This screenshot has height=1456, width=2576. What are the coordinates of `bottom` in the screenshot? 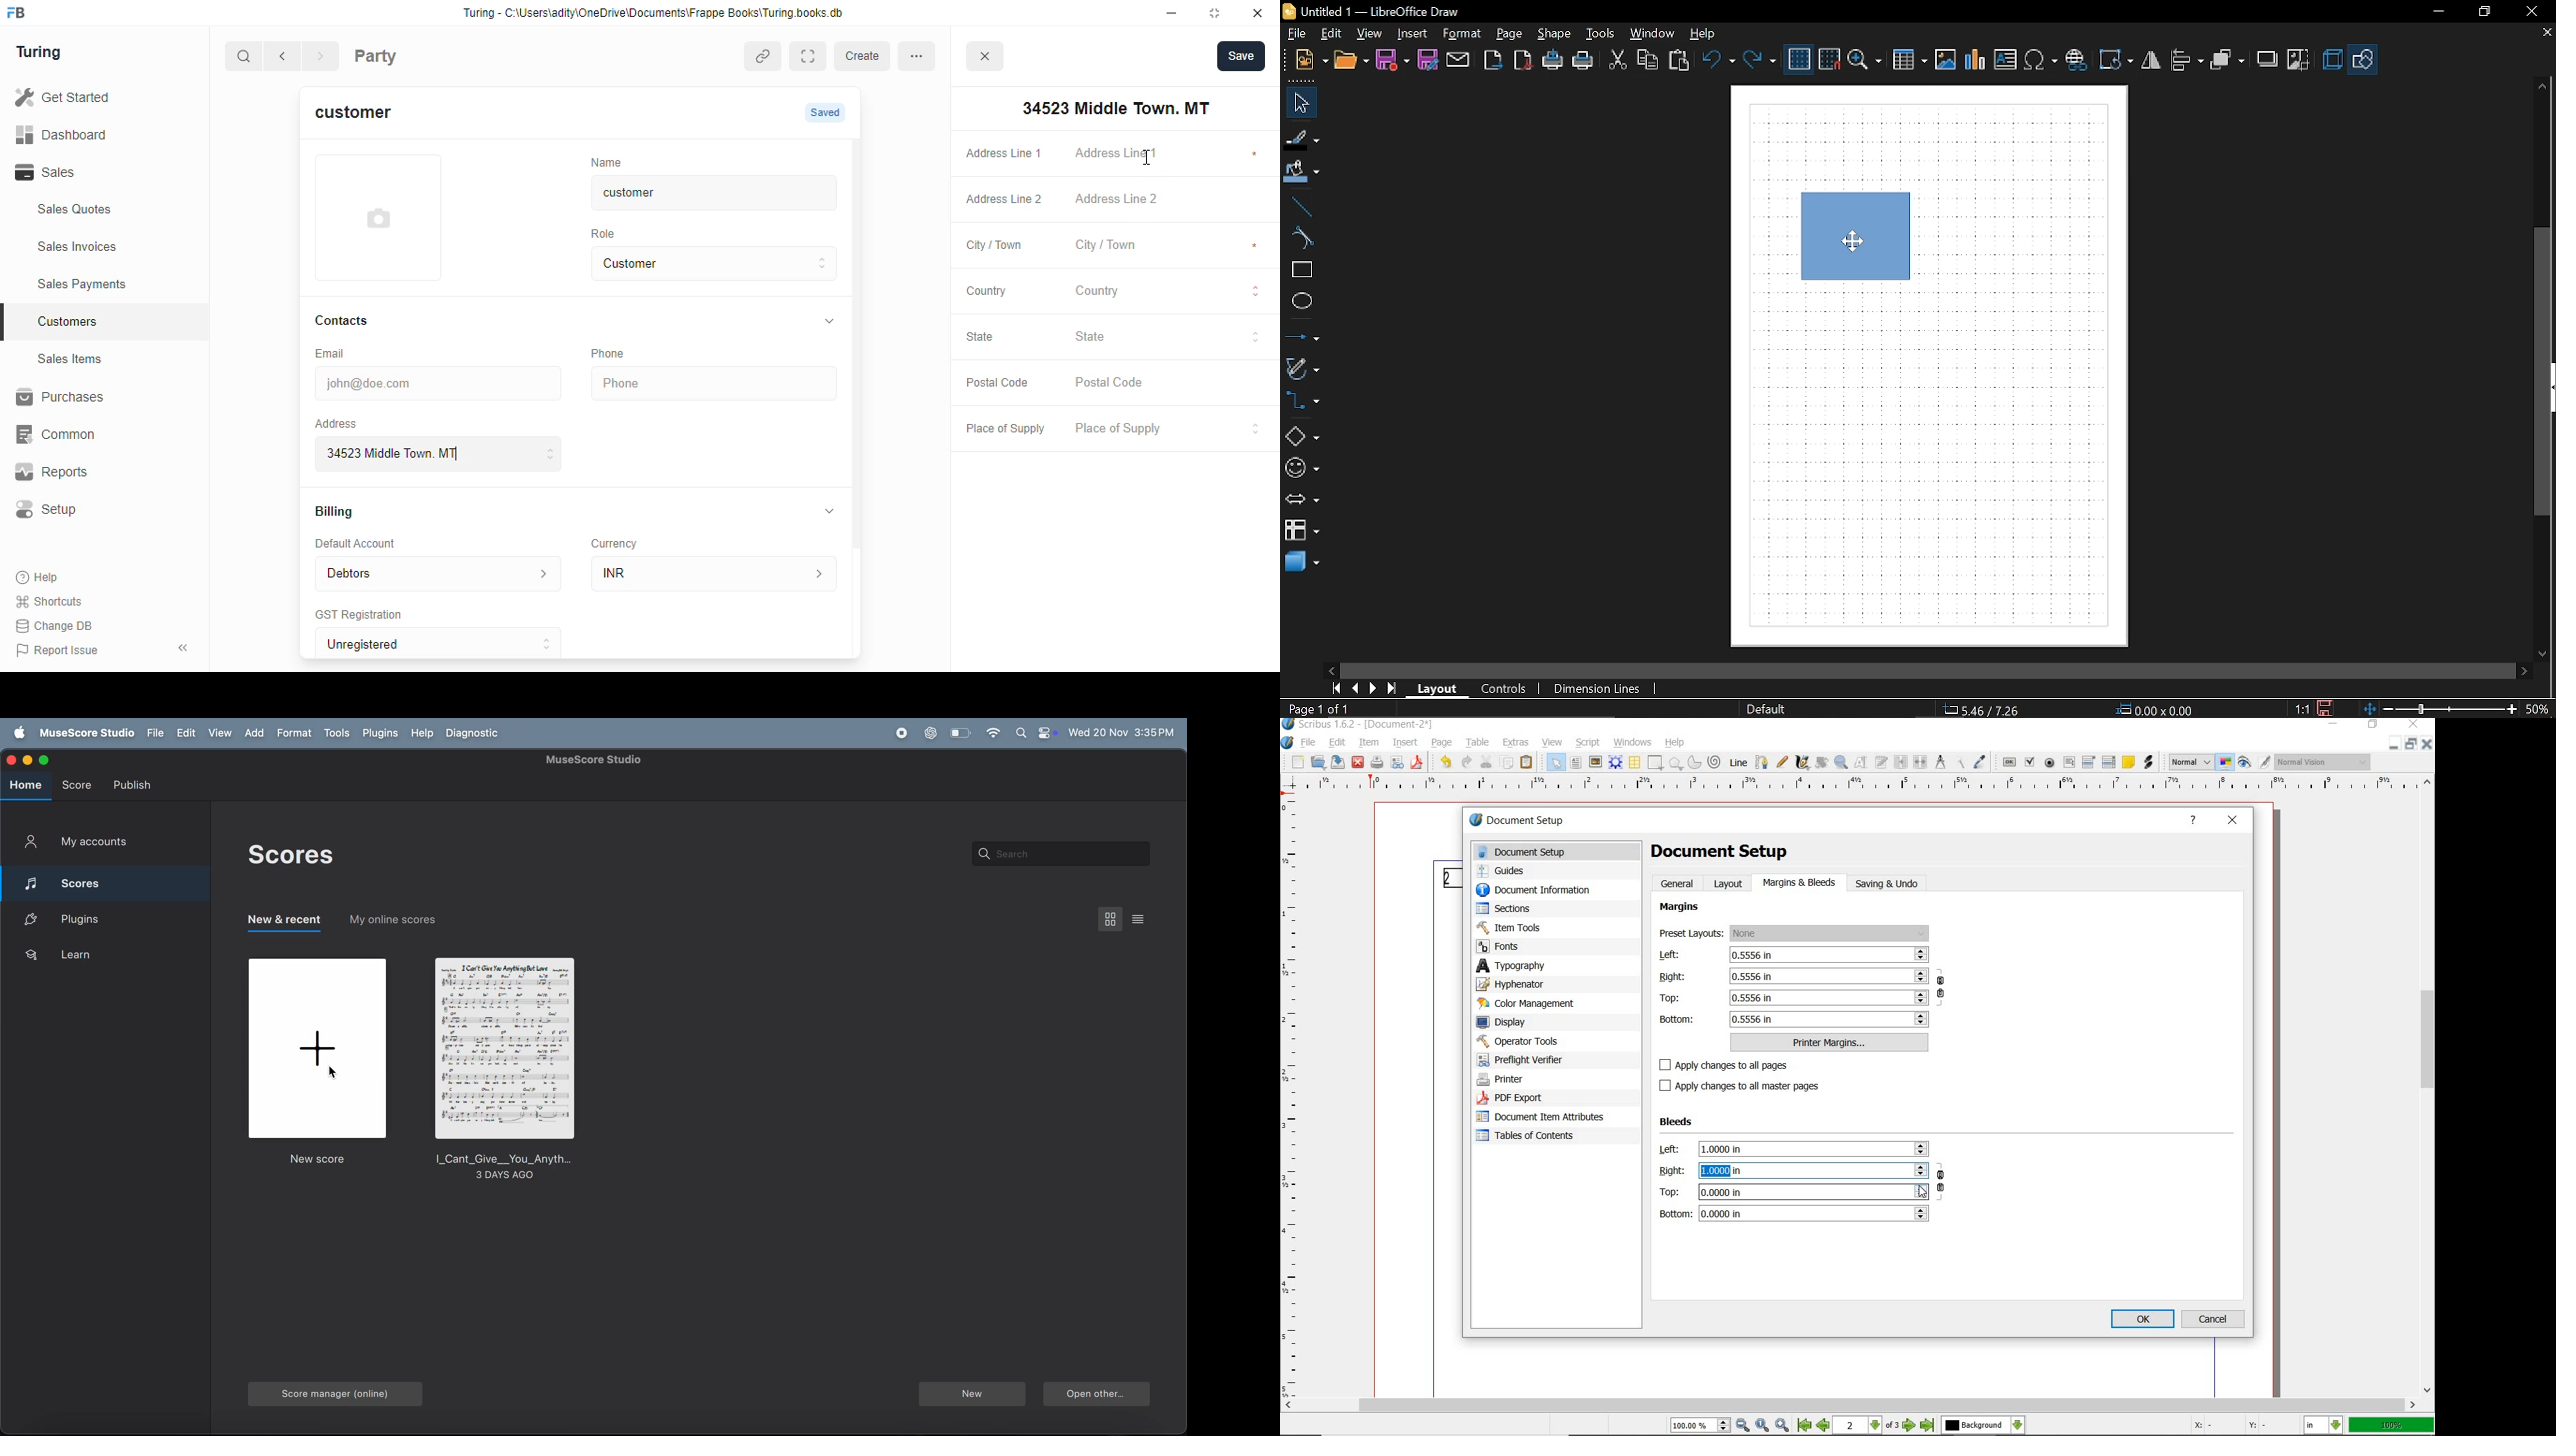 It's located at (1794, 1213).